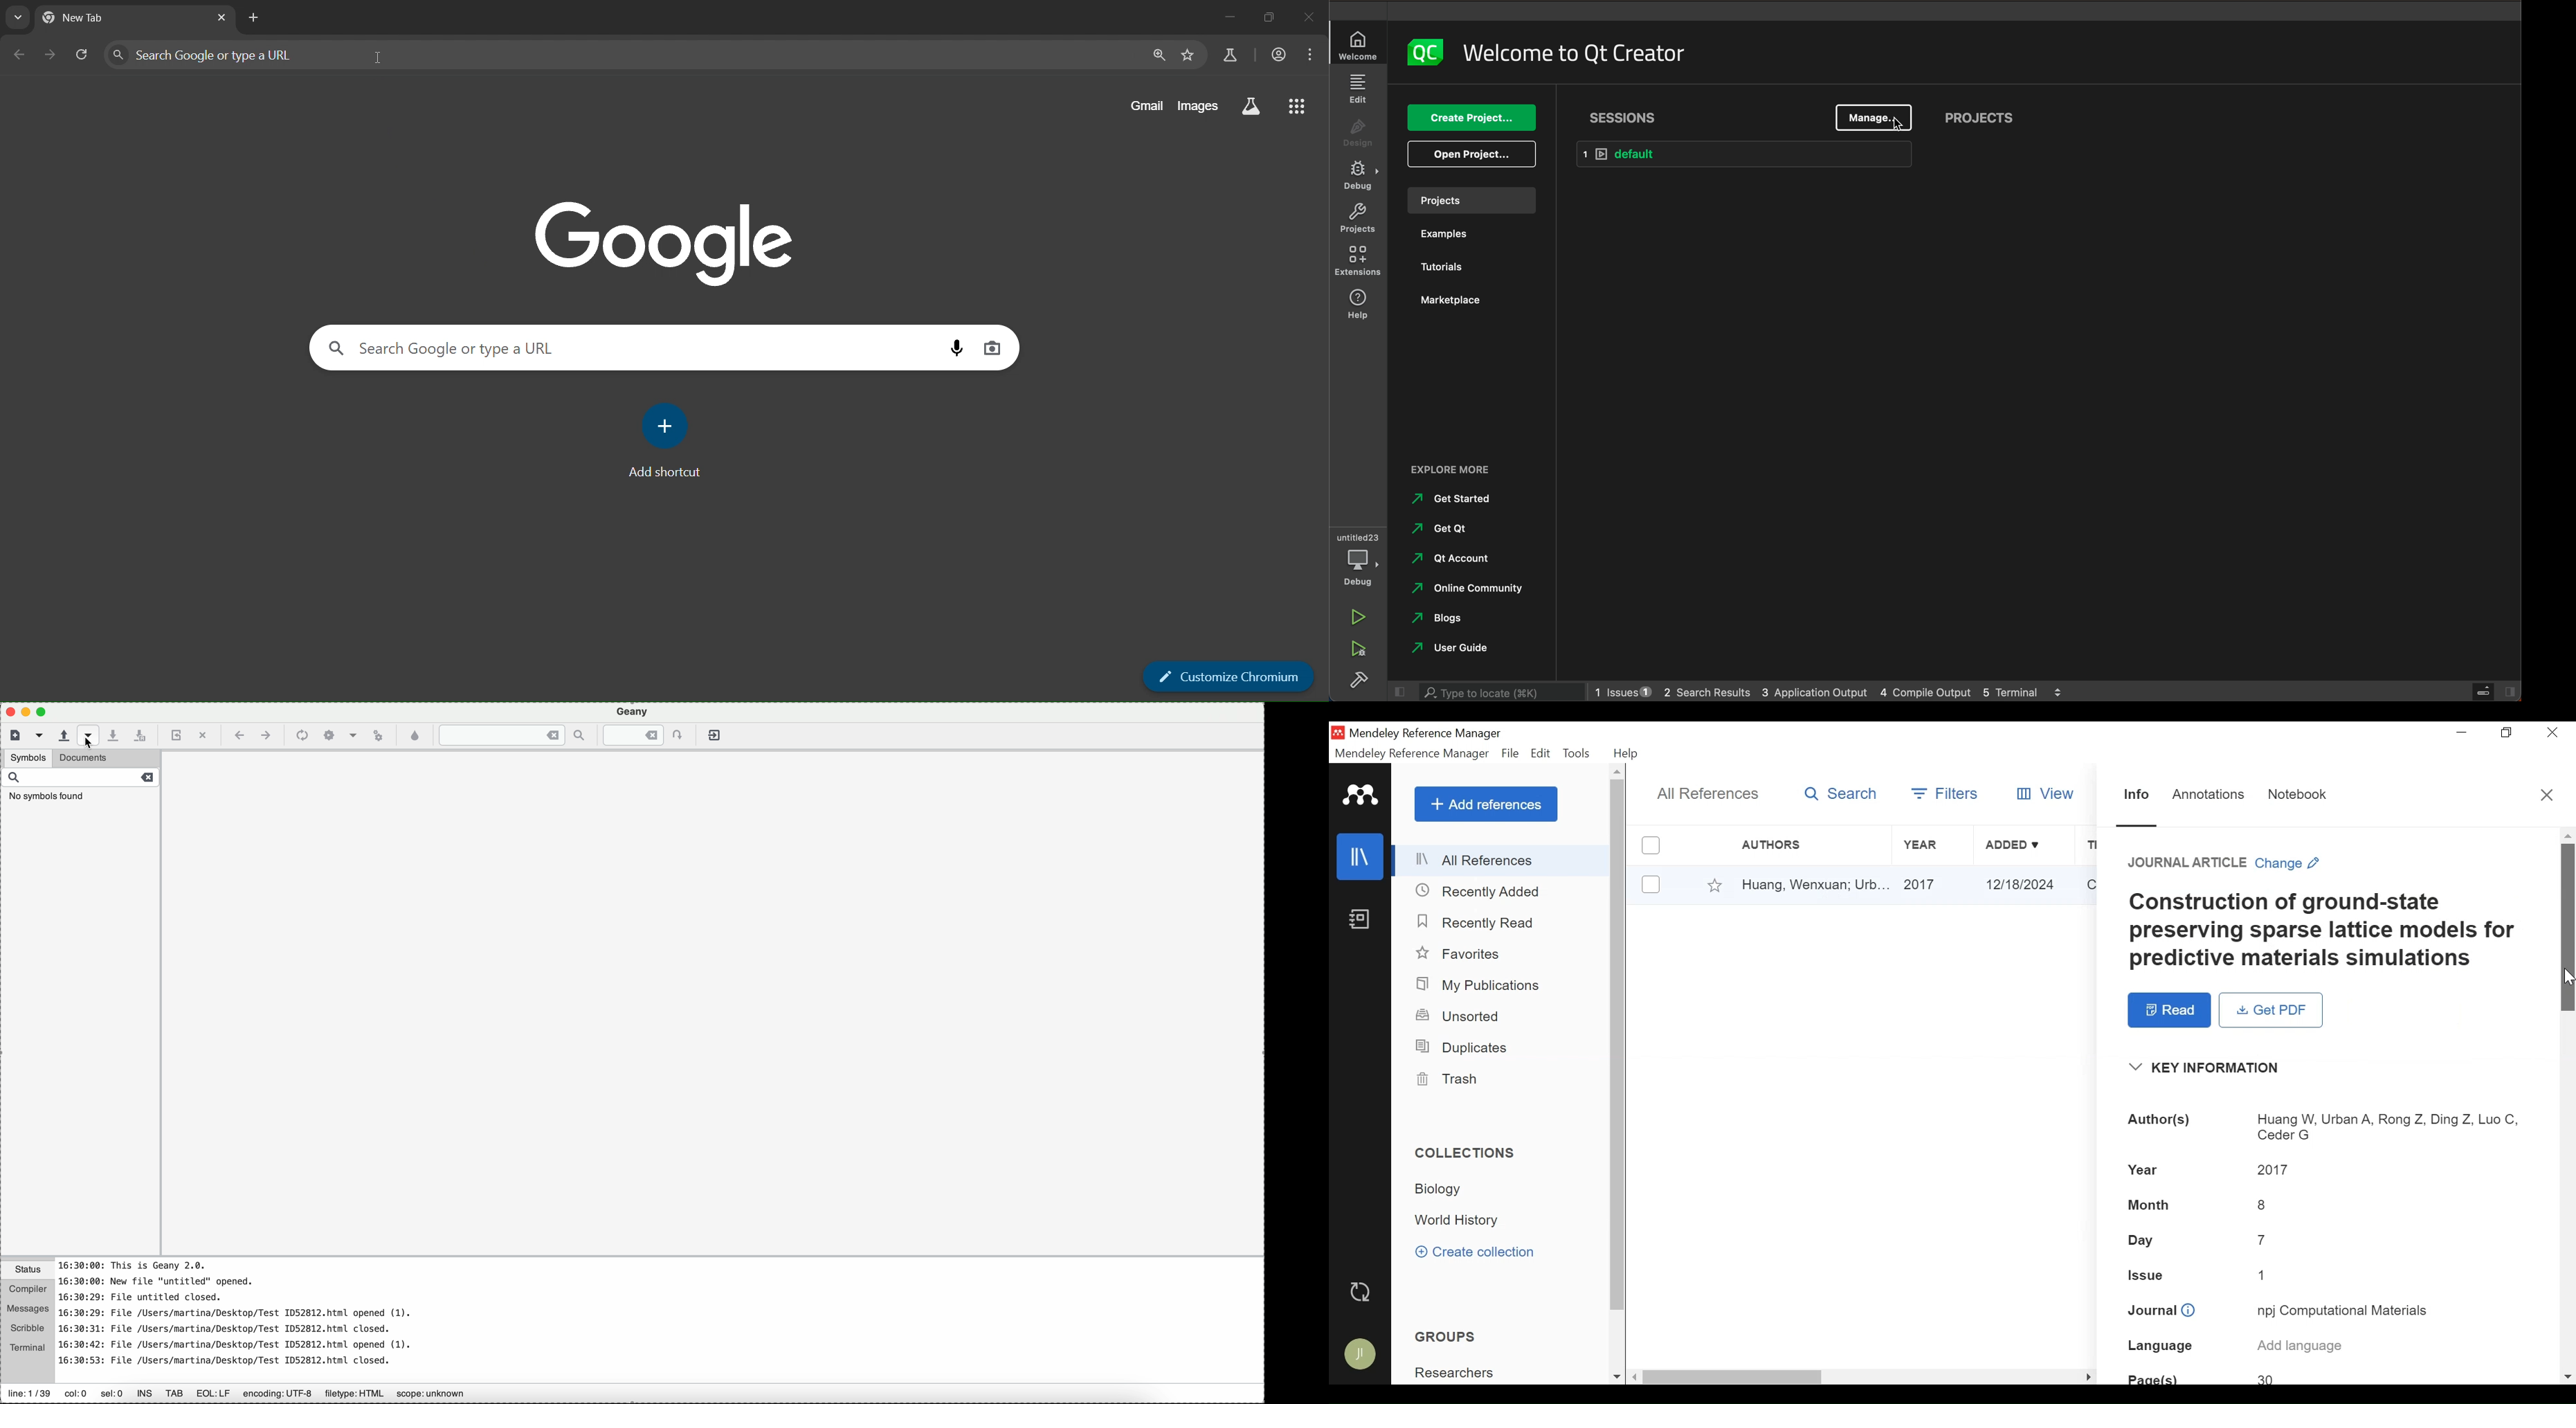 The image size is (2576, 1428). Describe the element at coordinates (2151, 1310) in the screenshot. I see `Journal` at that location.